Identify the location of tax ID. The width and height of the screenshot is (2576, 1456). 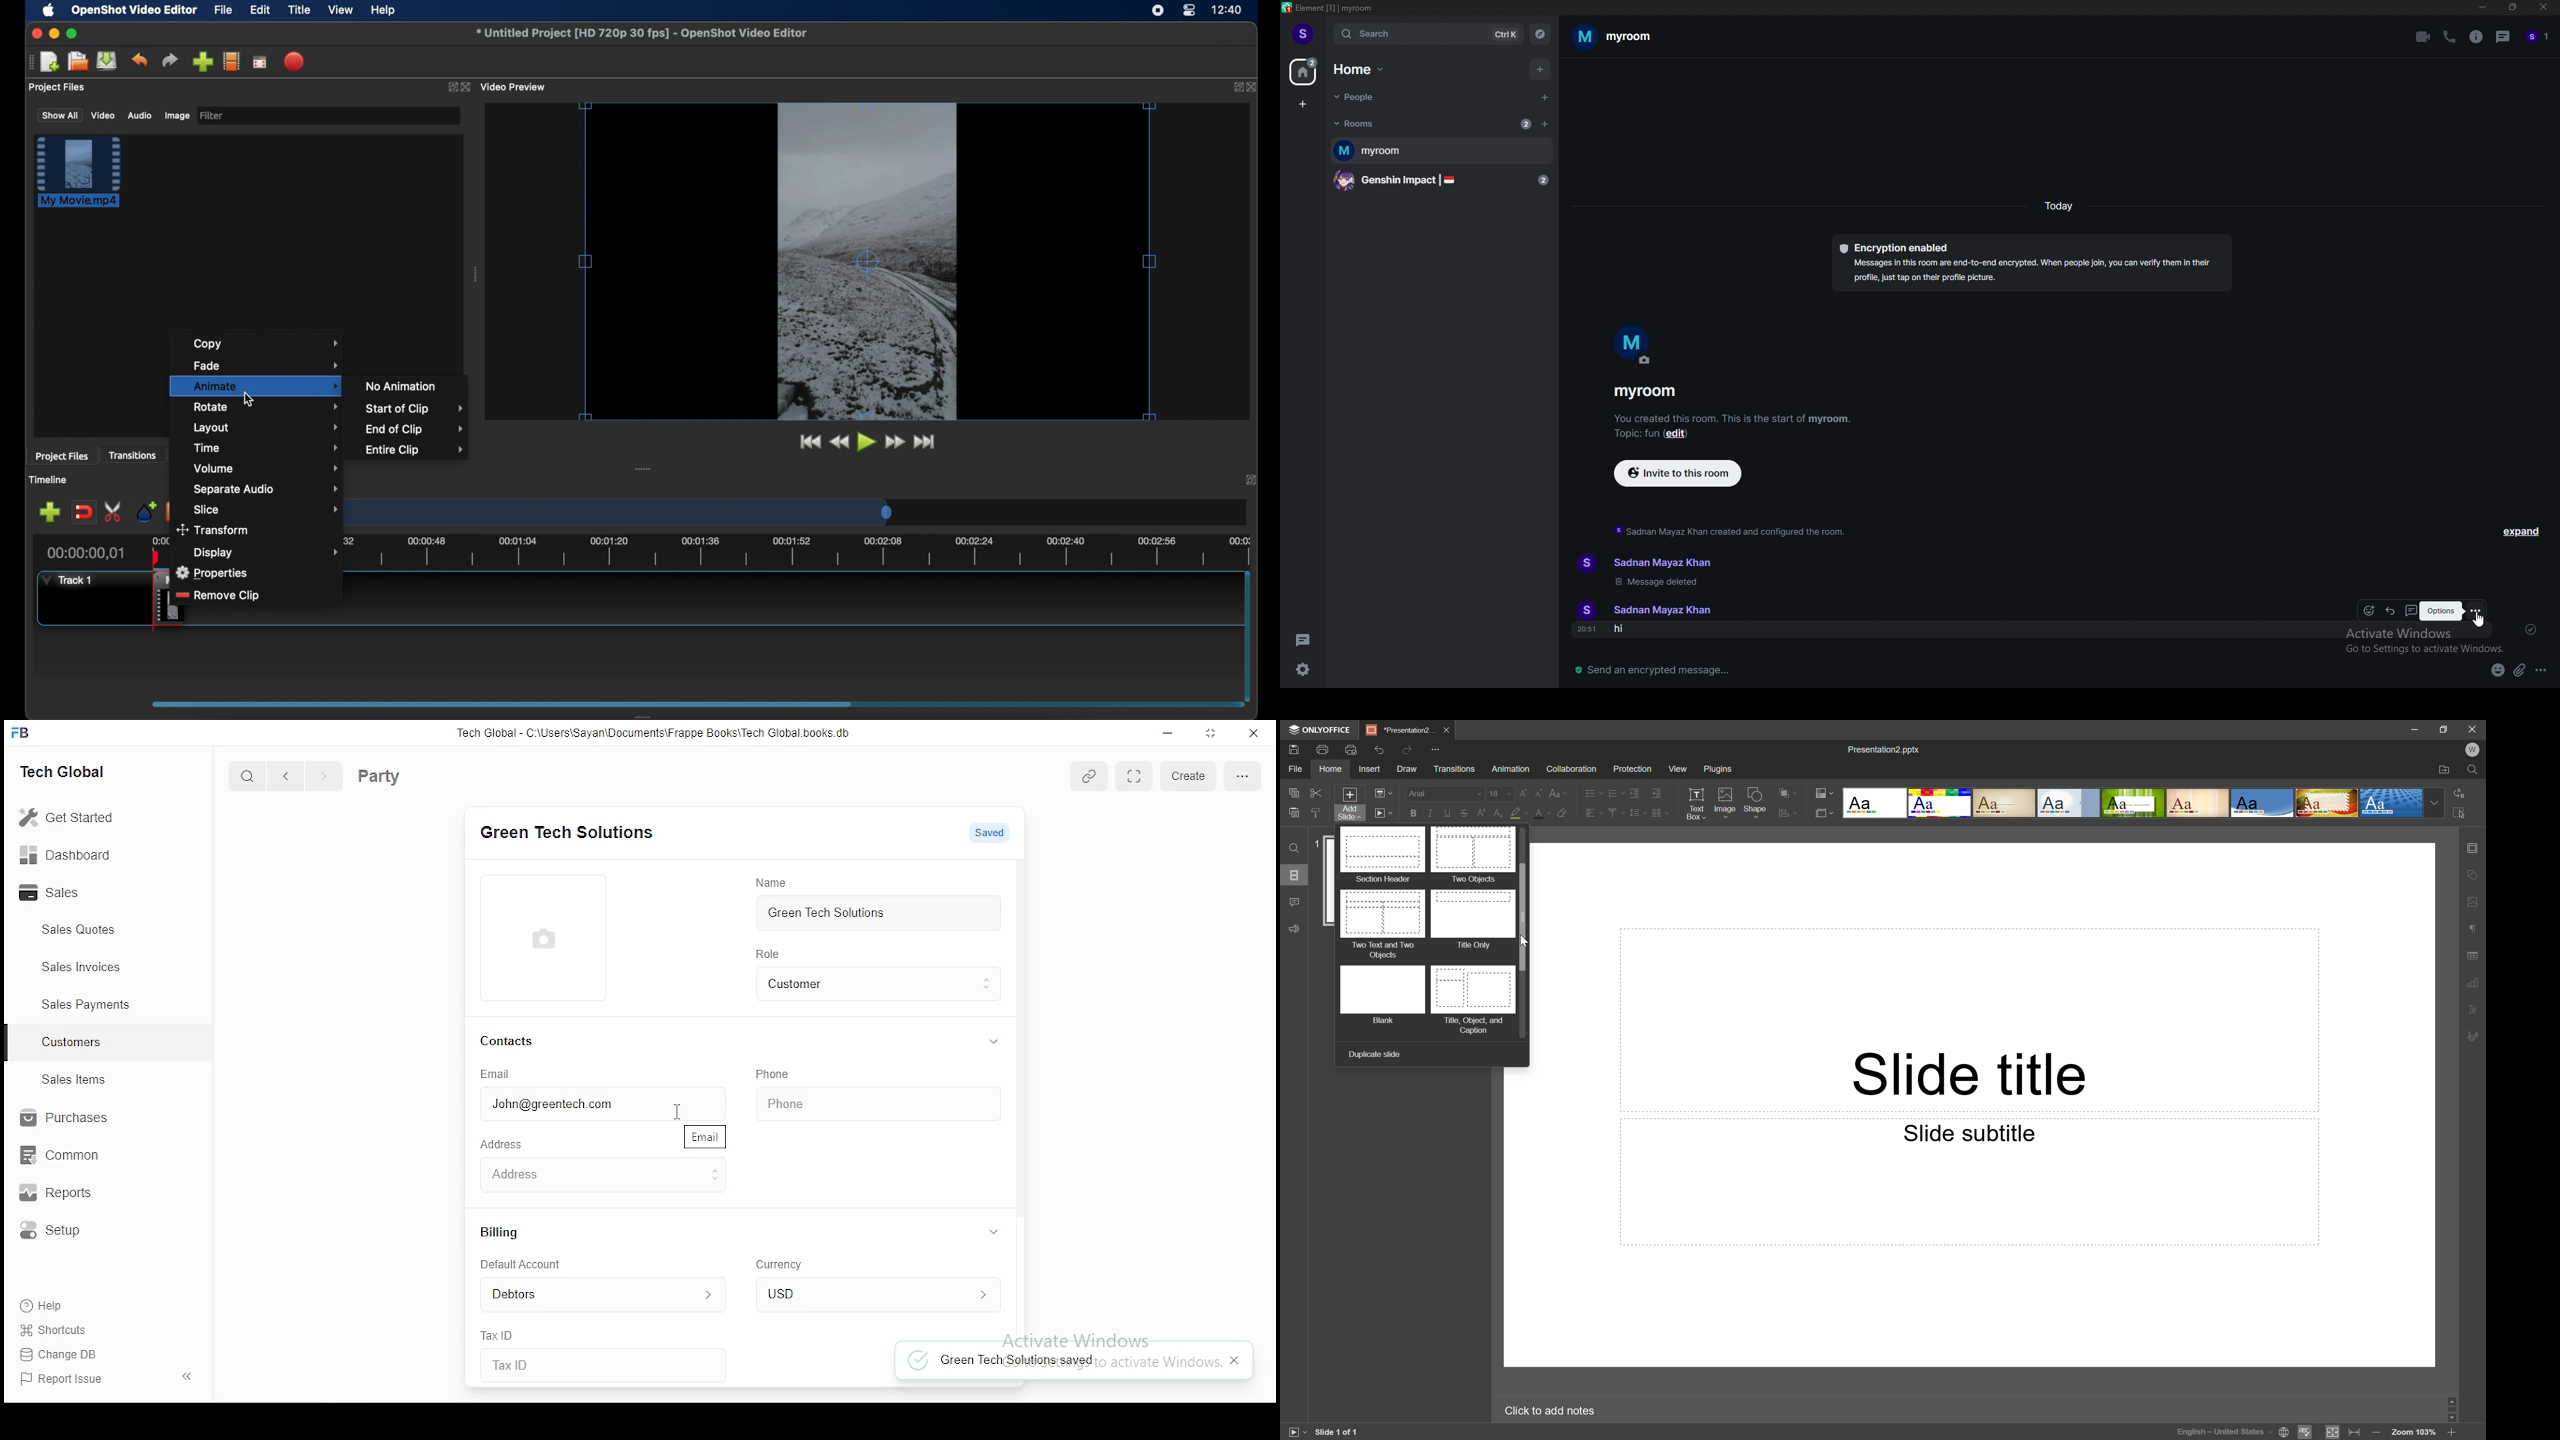
(500, 1336).